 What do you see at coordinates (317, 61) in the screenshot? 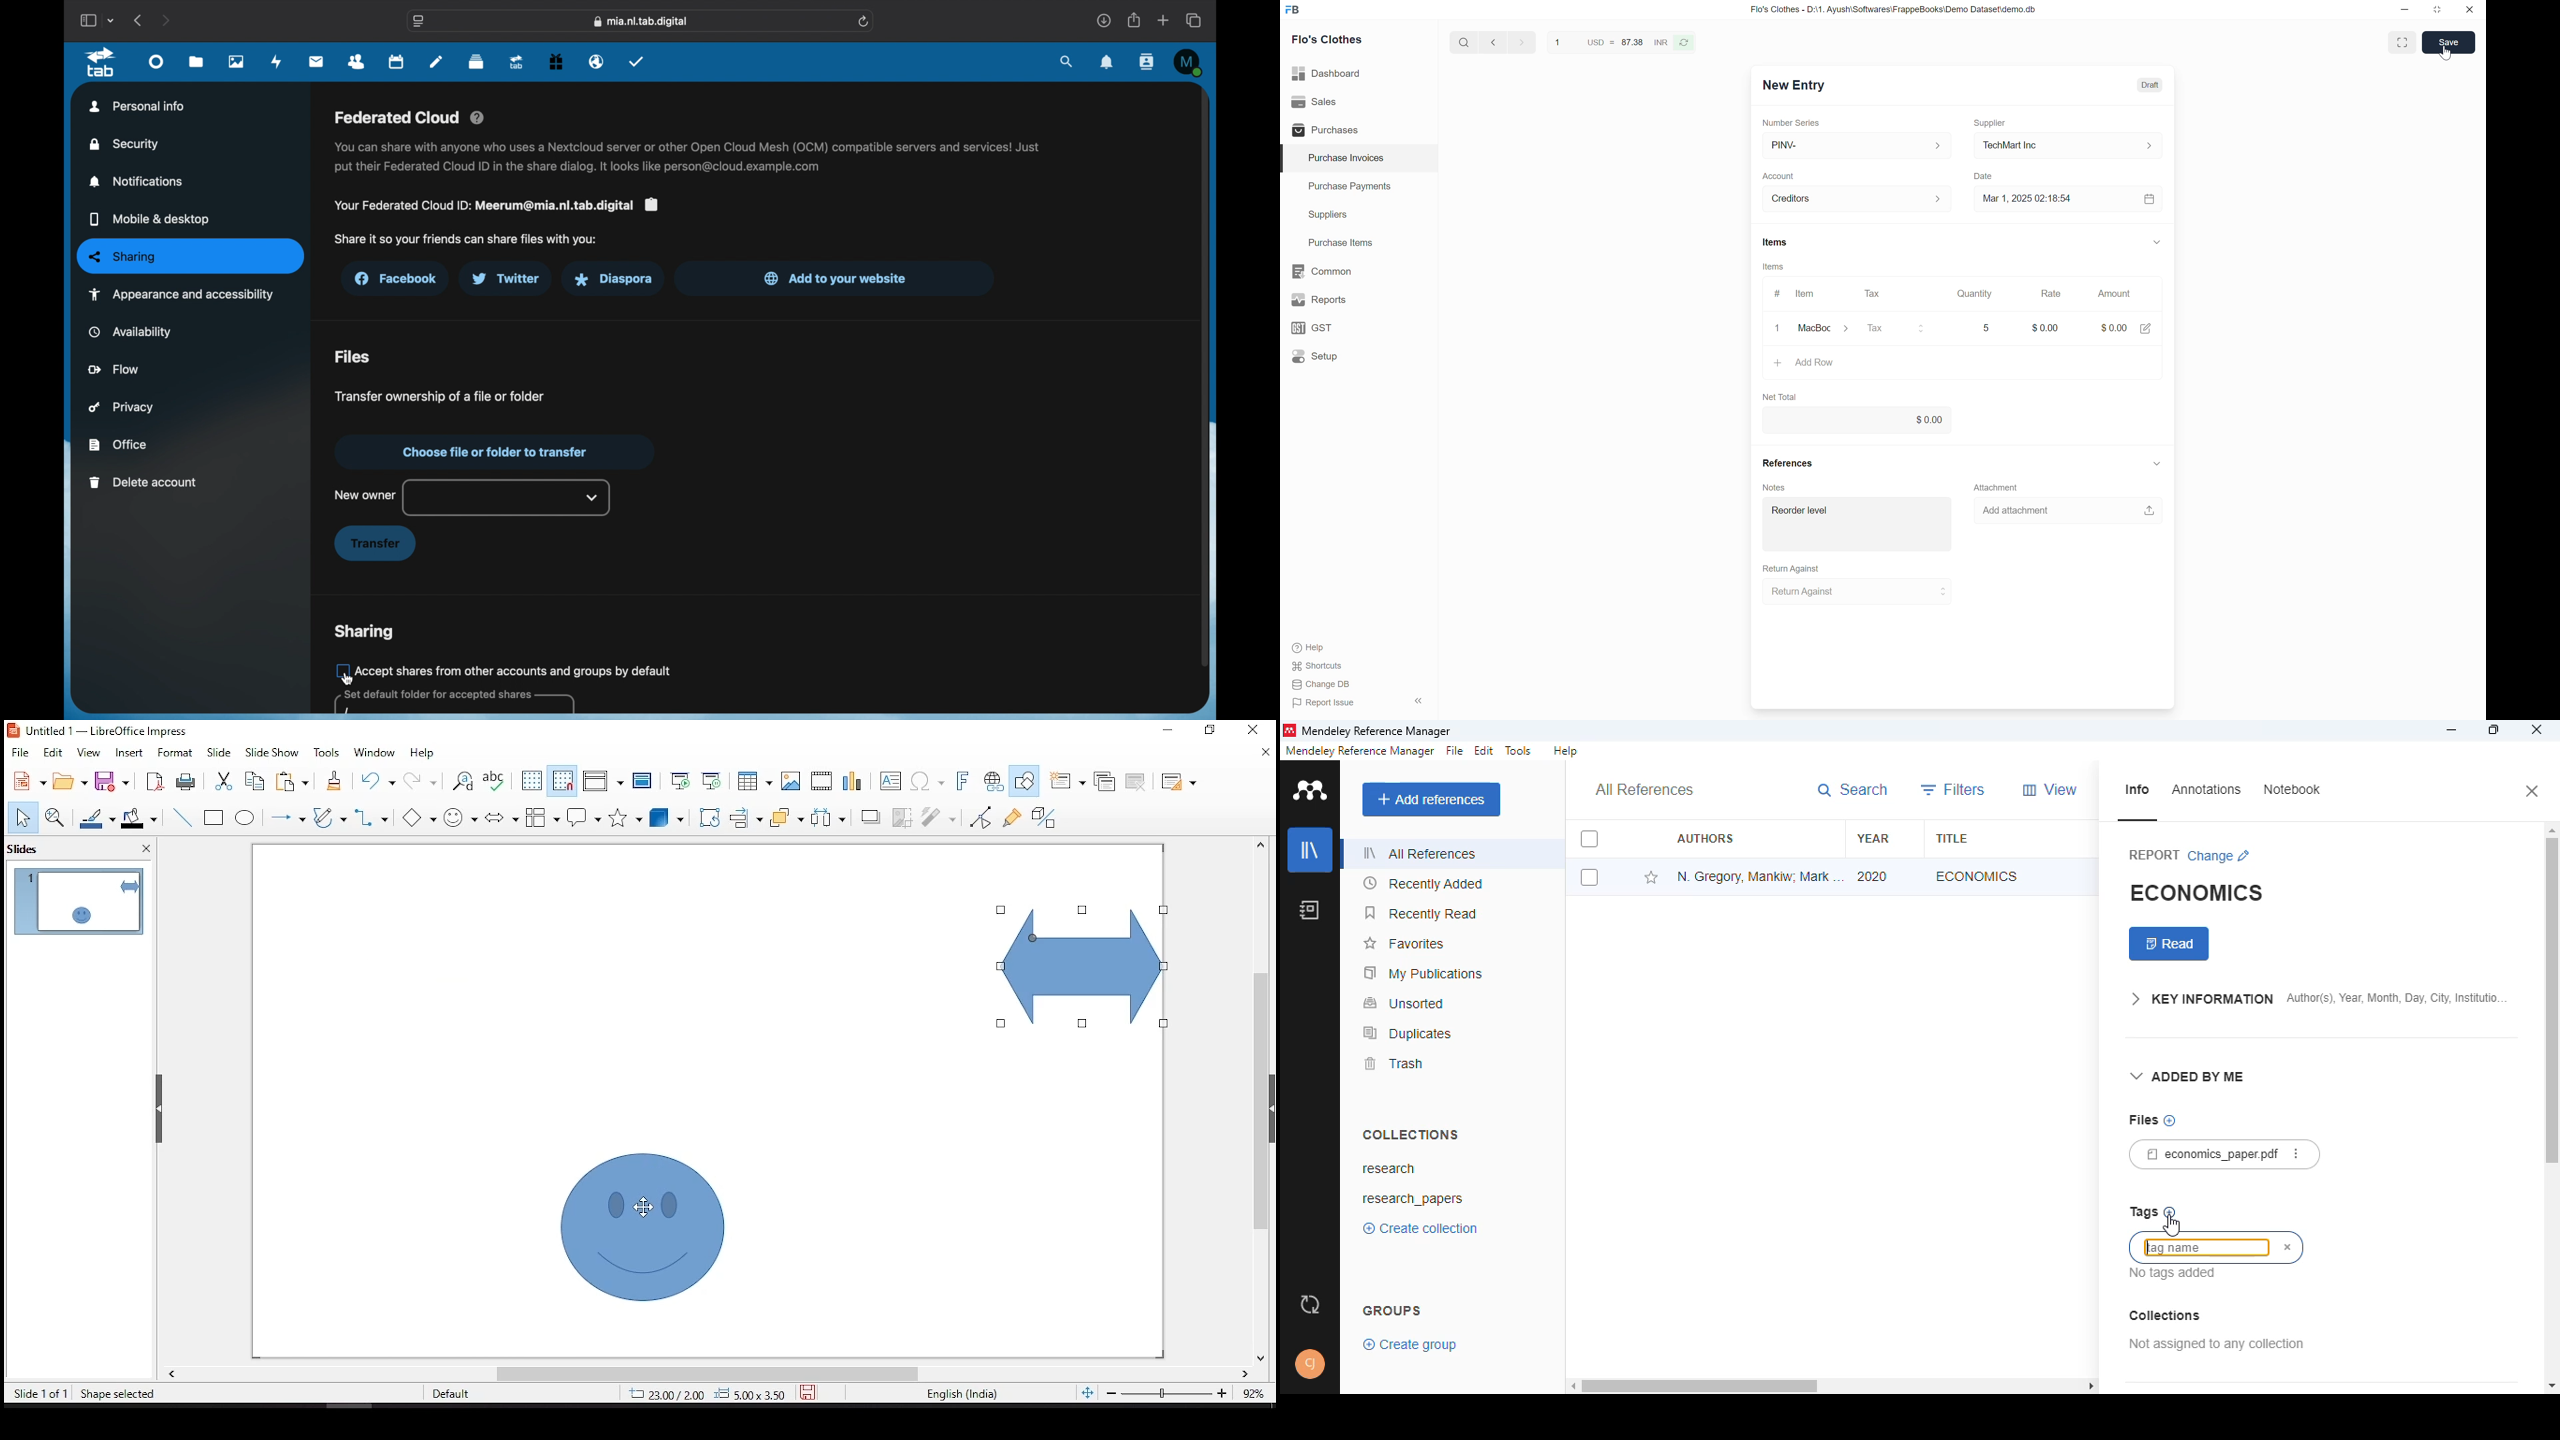
I see `mail` at bounding box center [317, 61].